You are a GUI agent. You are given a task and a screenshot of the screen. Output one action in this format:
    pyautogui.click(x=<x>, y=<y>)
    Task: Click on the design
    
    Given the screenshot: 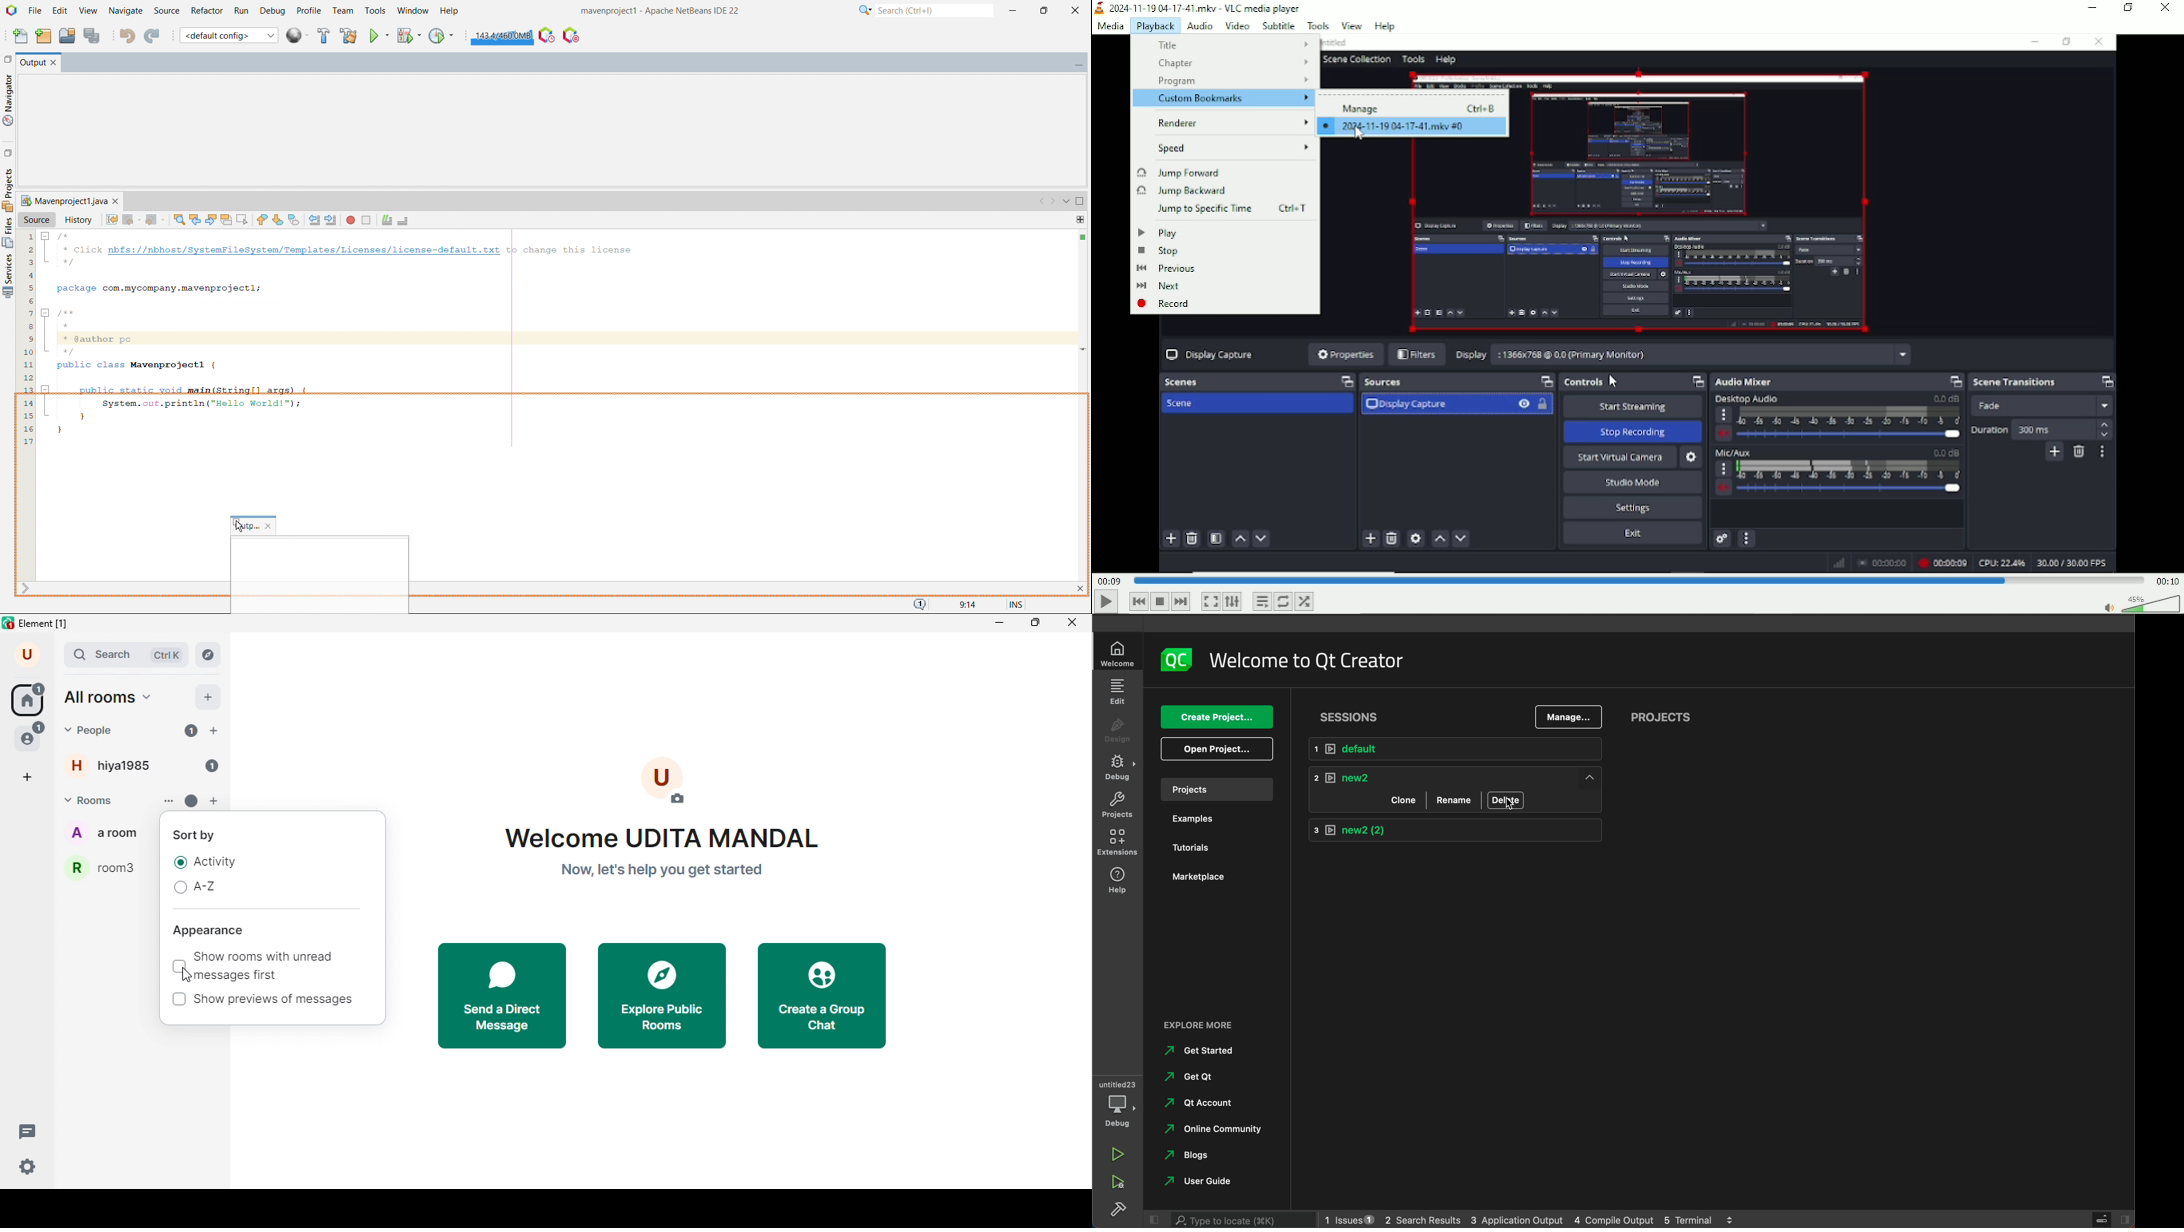 What is the action you would take?
    pyautogui.click(x=1118, y=729)
    